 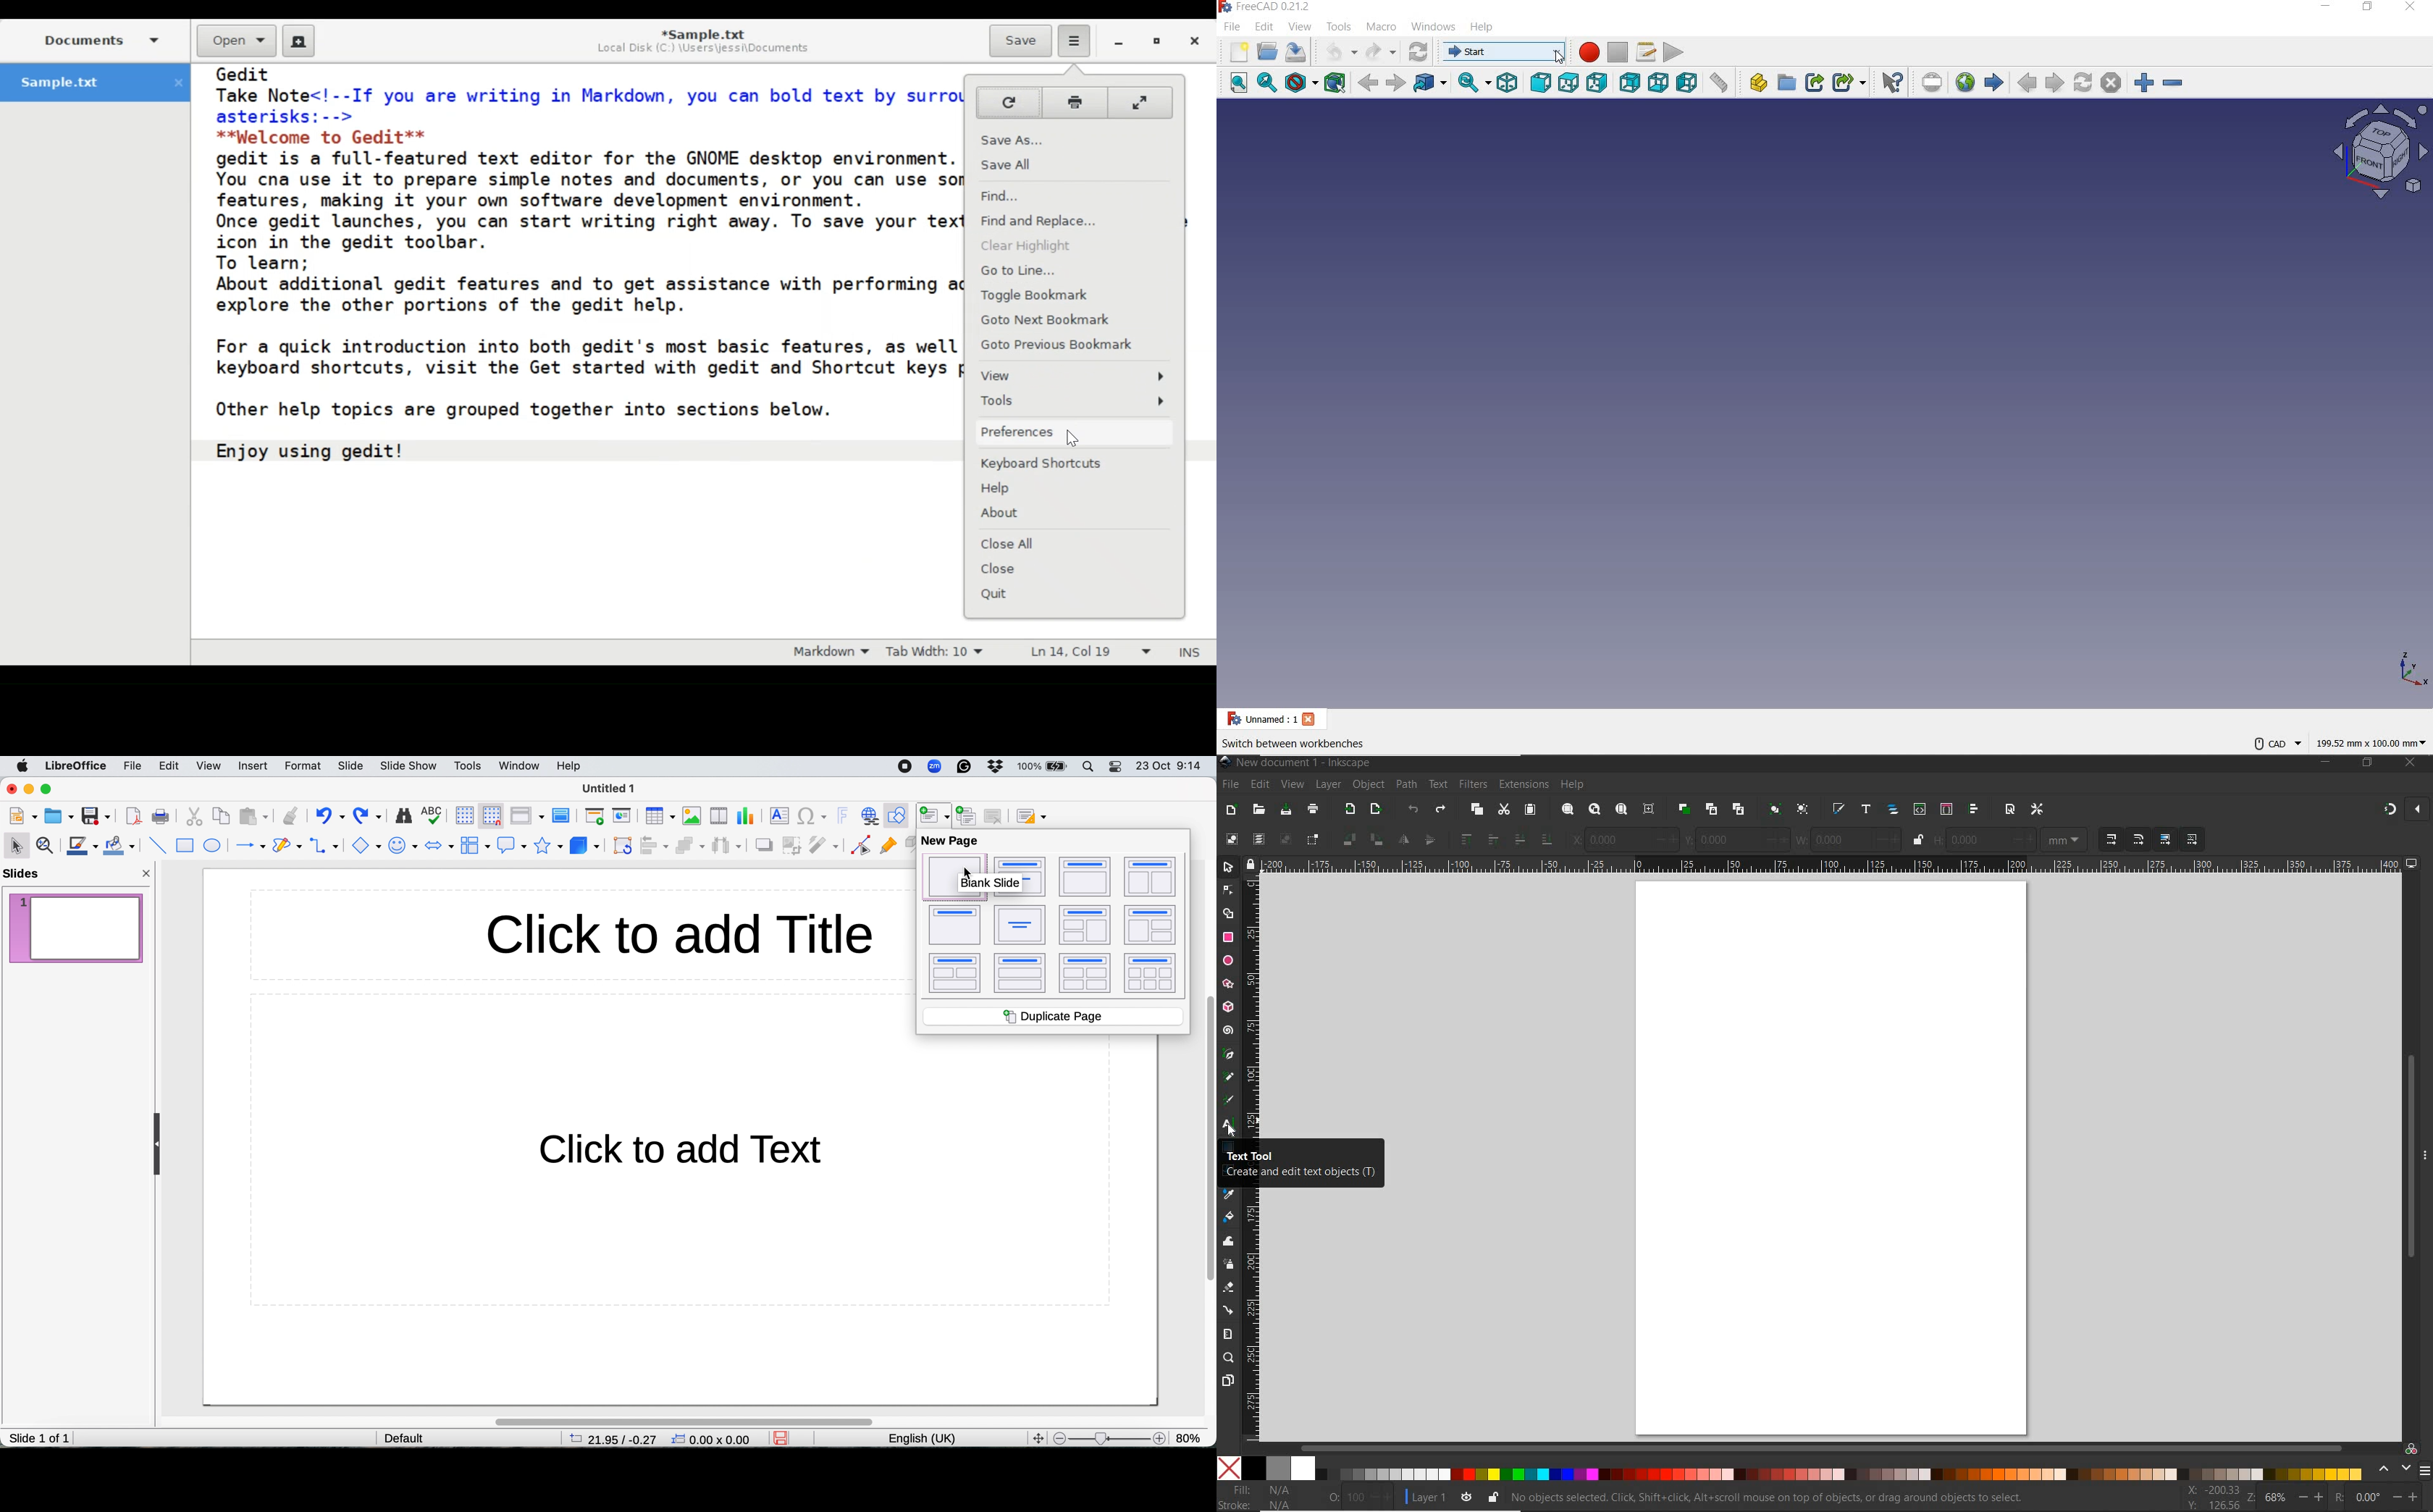 I want to click on zoom selection, so click(x=1568, y=810).